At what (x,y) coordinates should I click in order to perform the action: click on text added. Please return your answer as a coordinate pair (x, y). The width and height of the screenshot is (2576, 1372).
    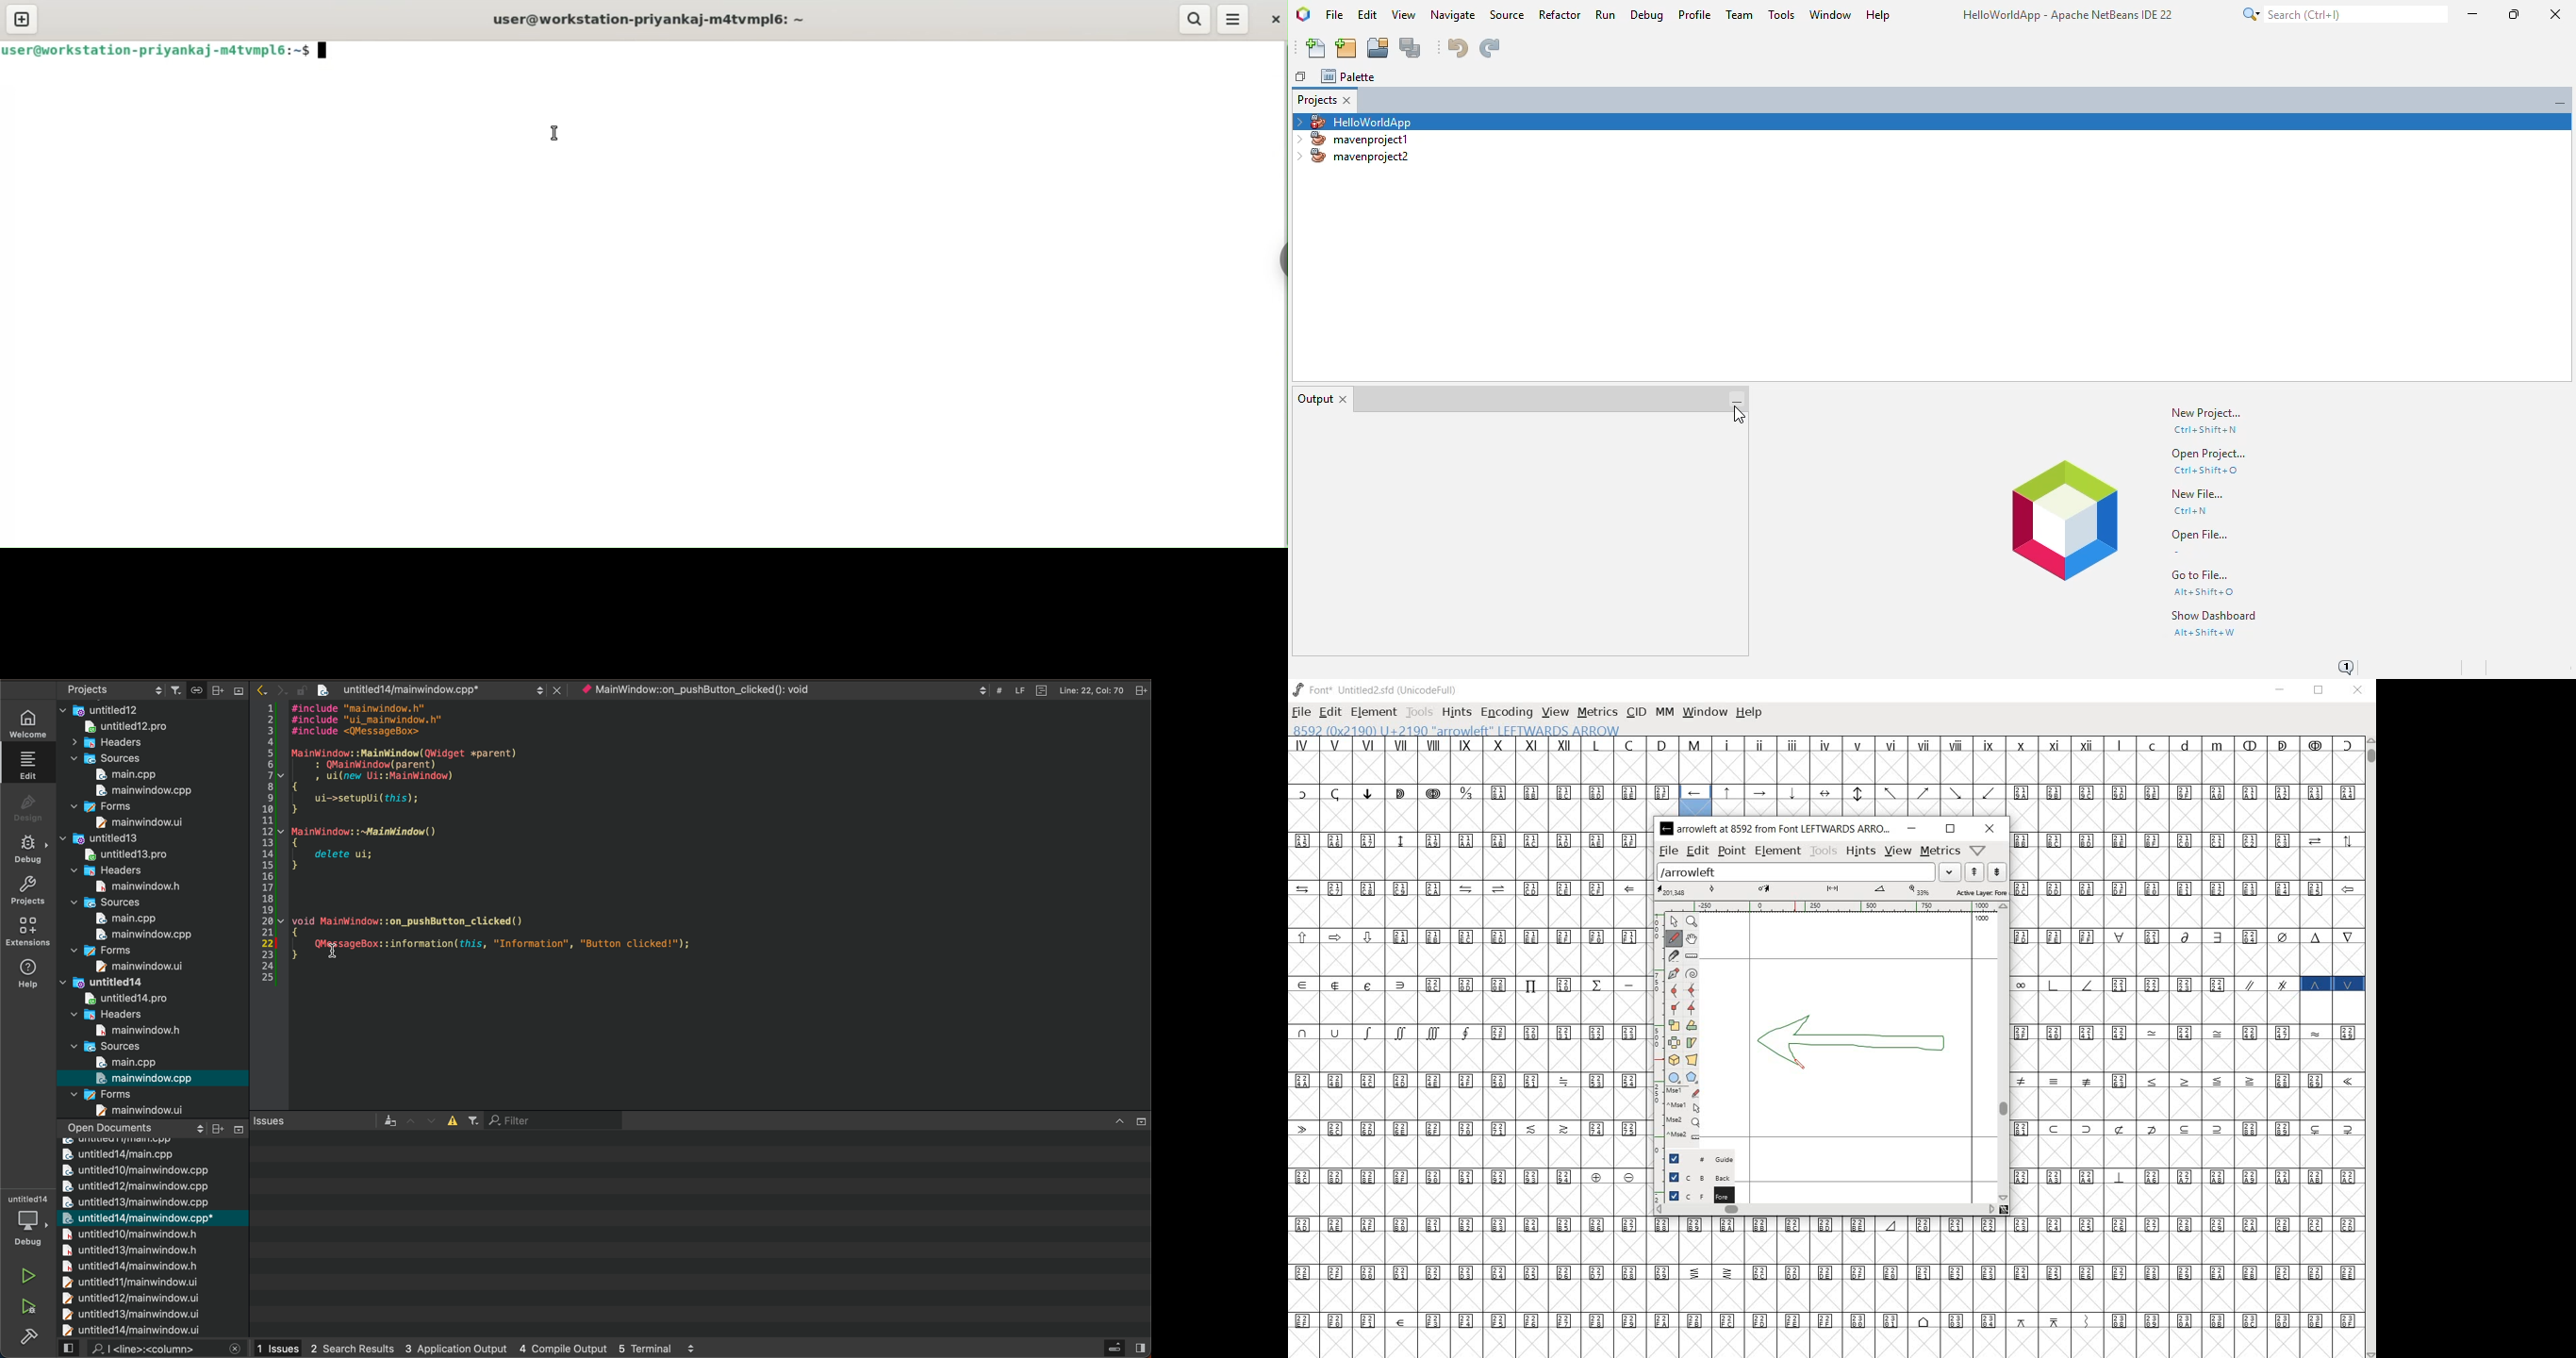
    Looking at the image, I should click on (539, 943).